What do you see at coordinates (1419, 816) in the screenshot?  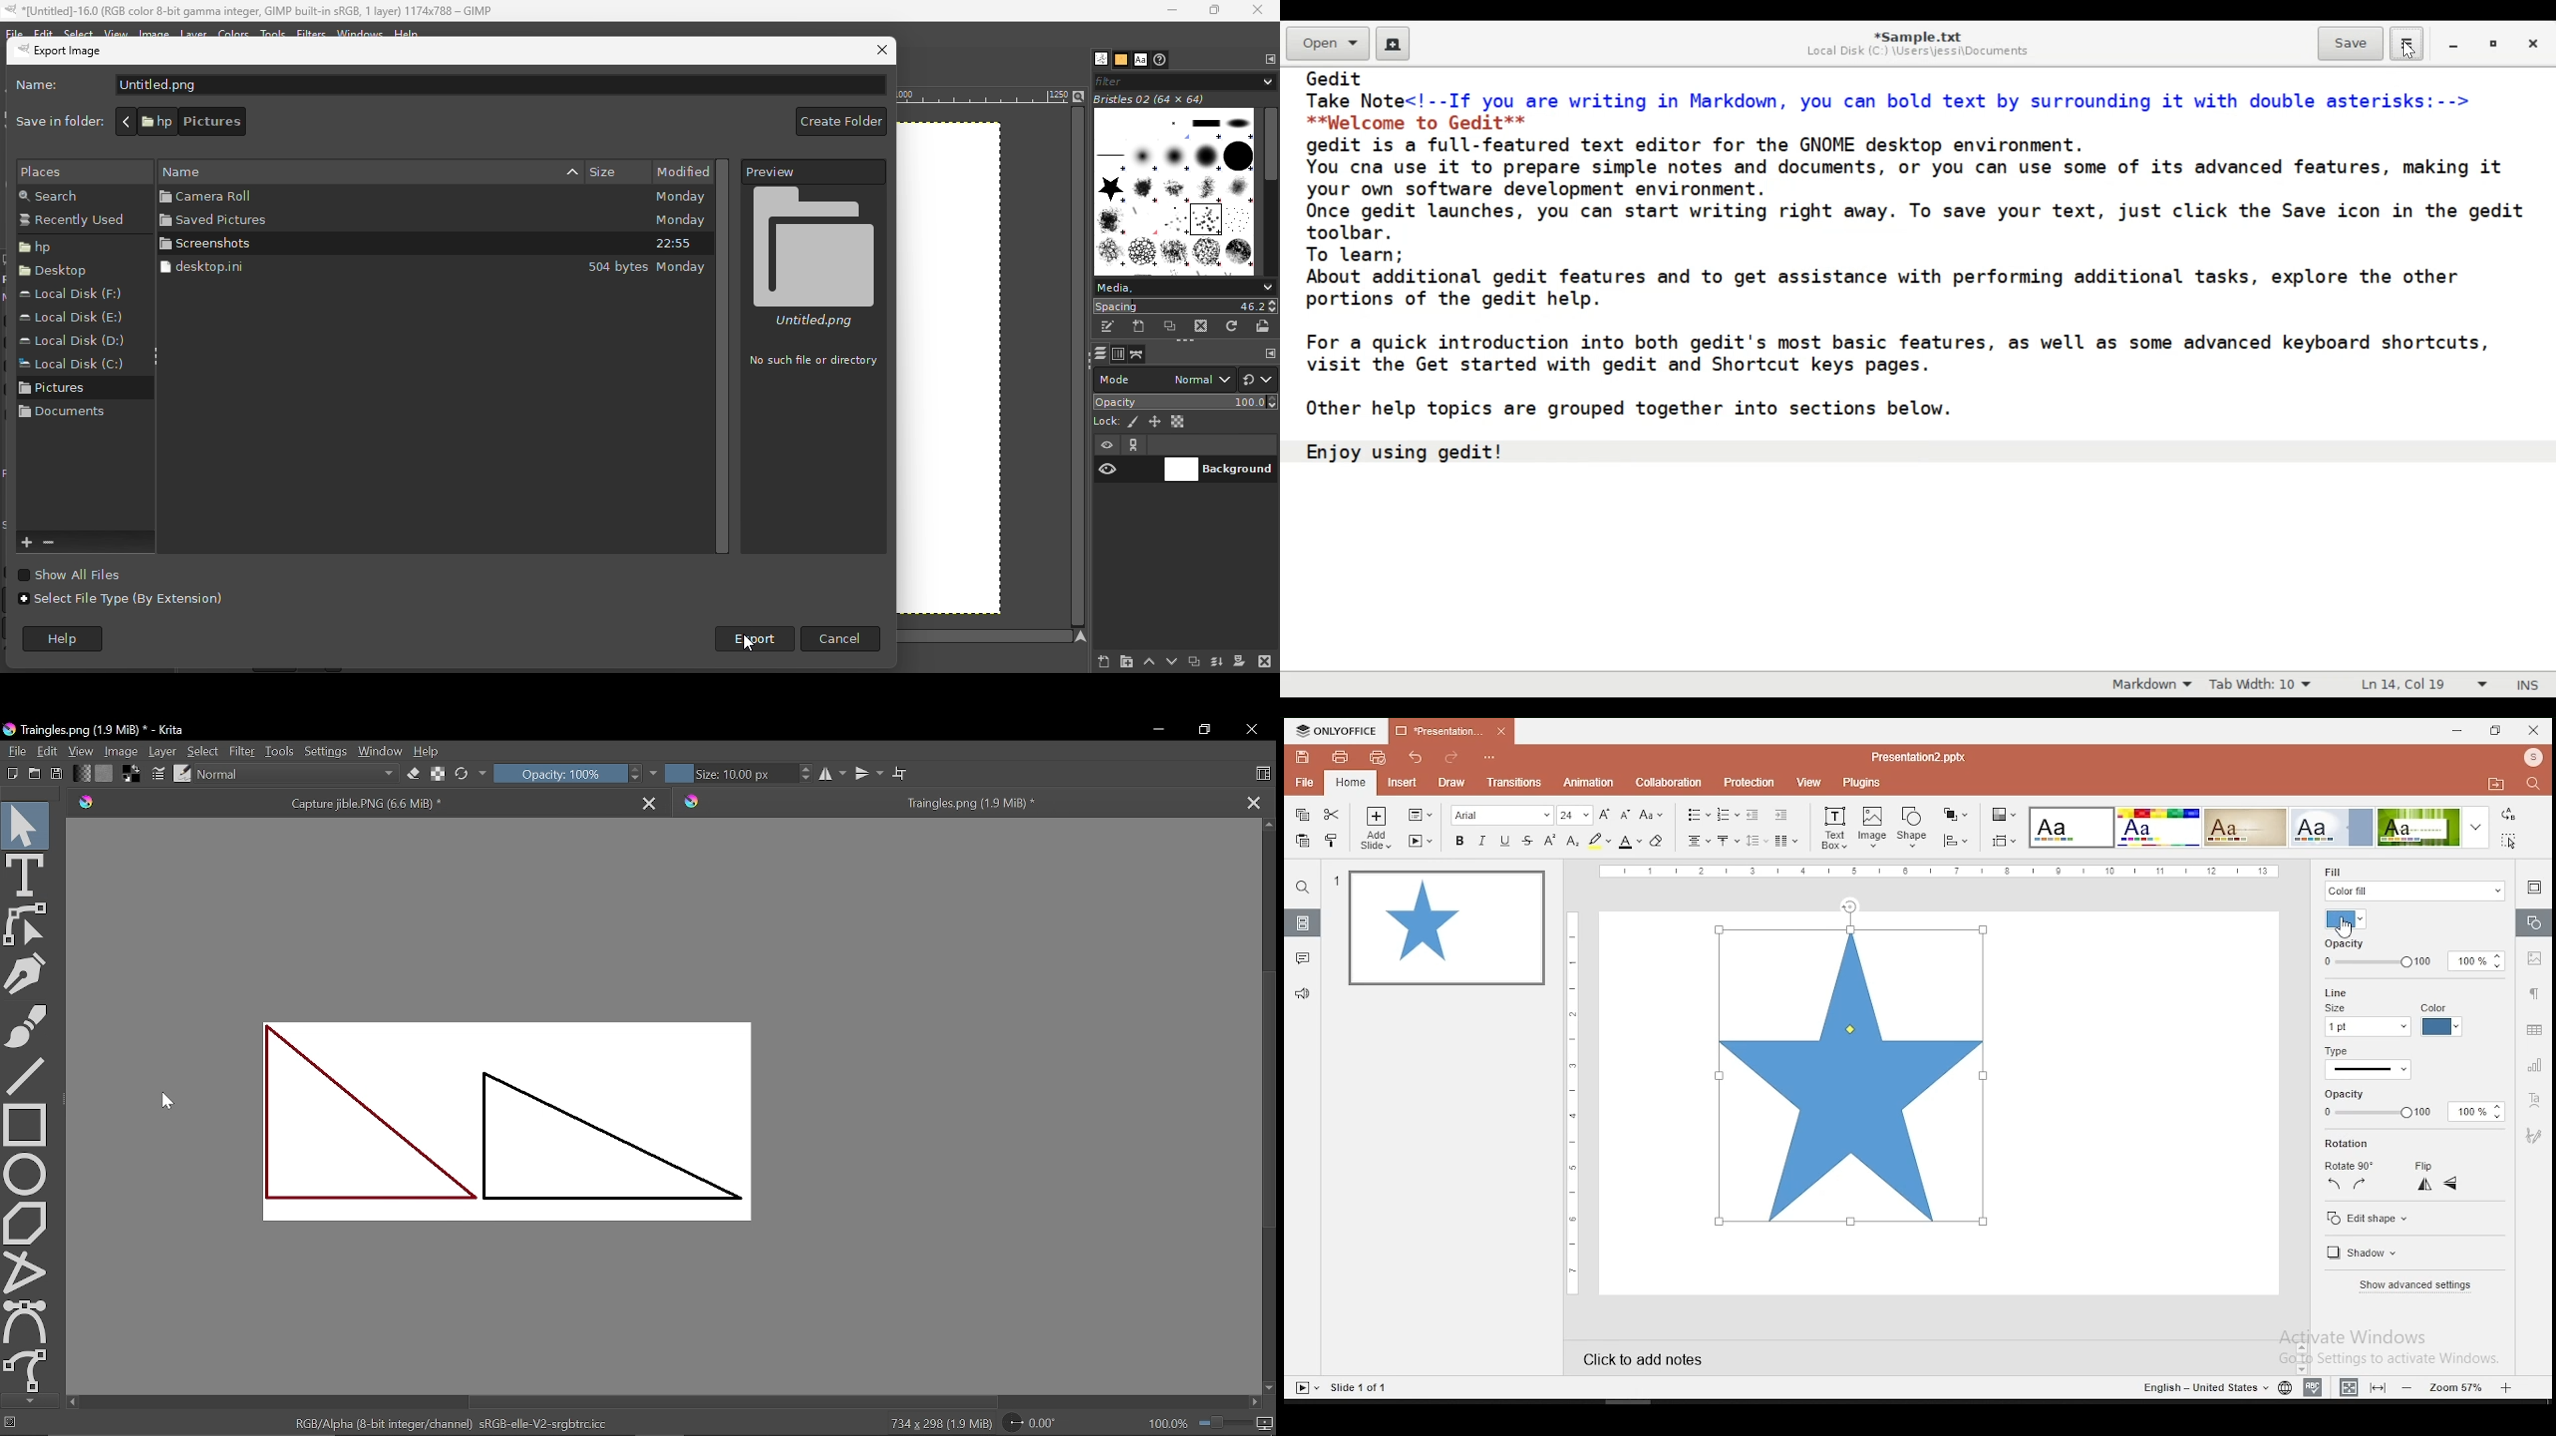 I see `change slide layout` at bounding box center [1419, 816].